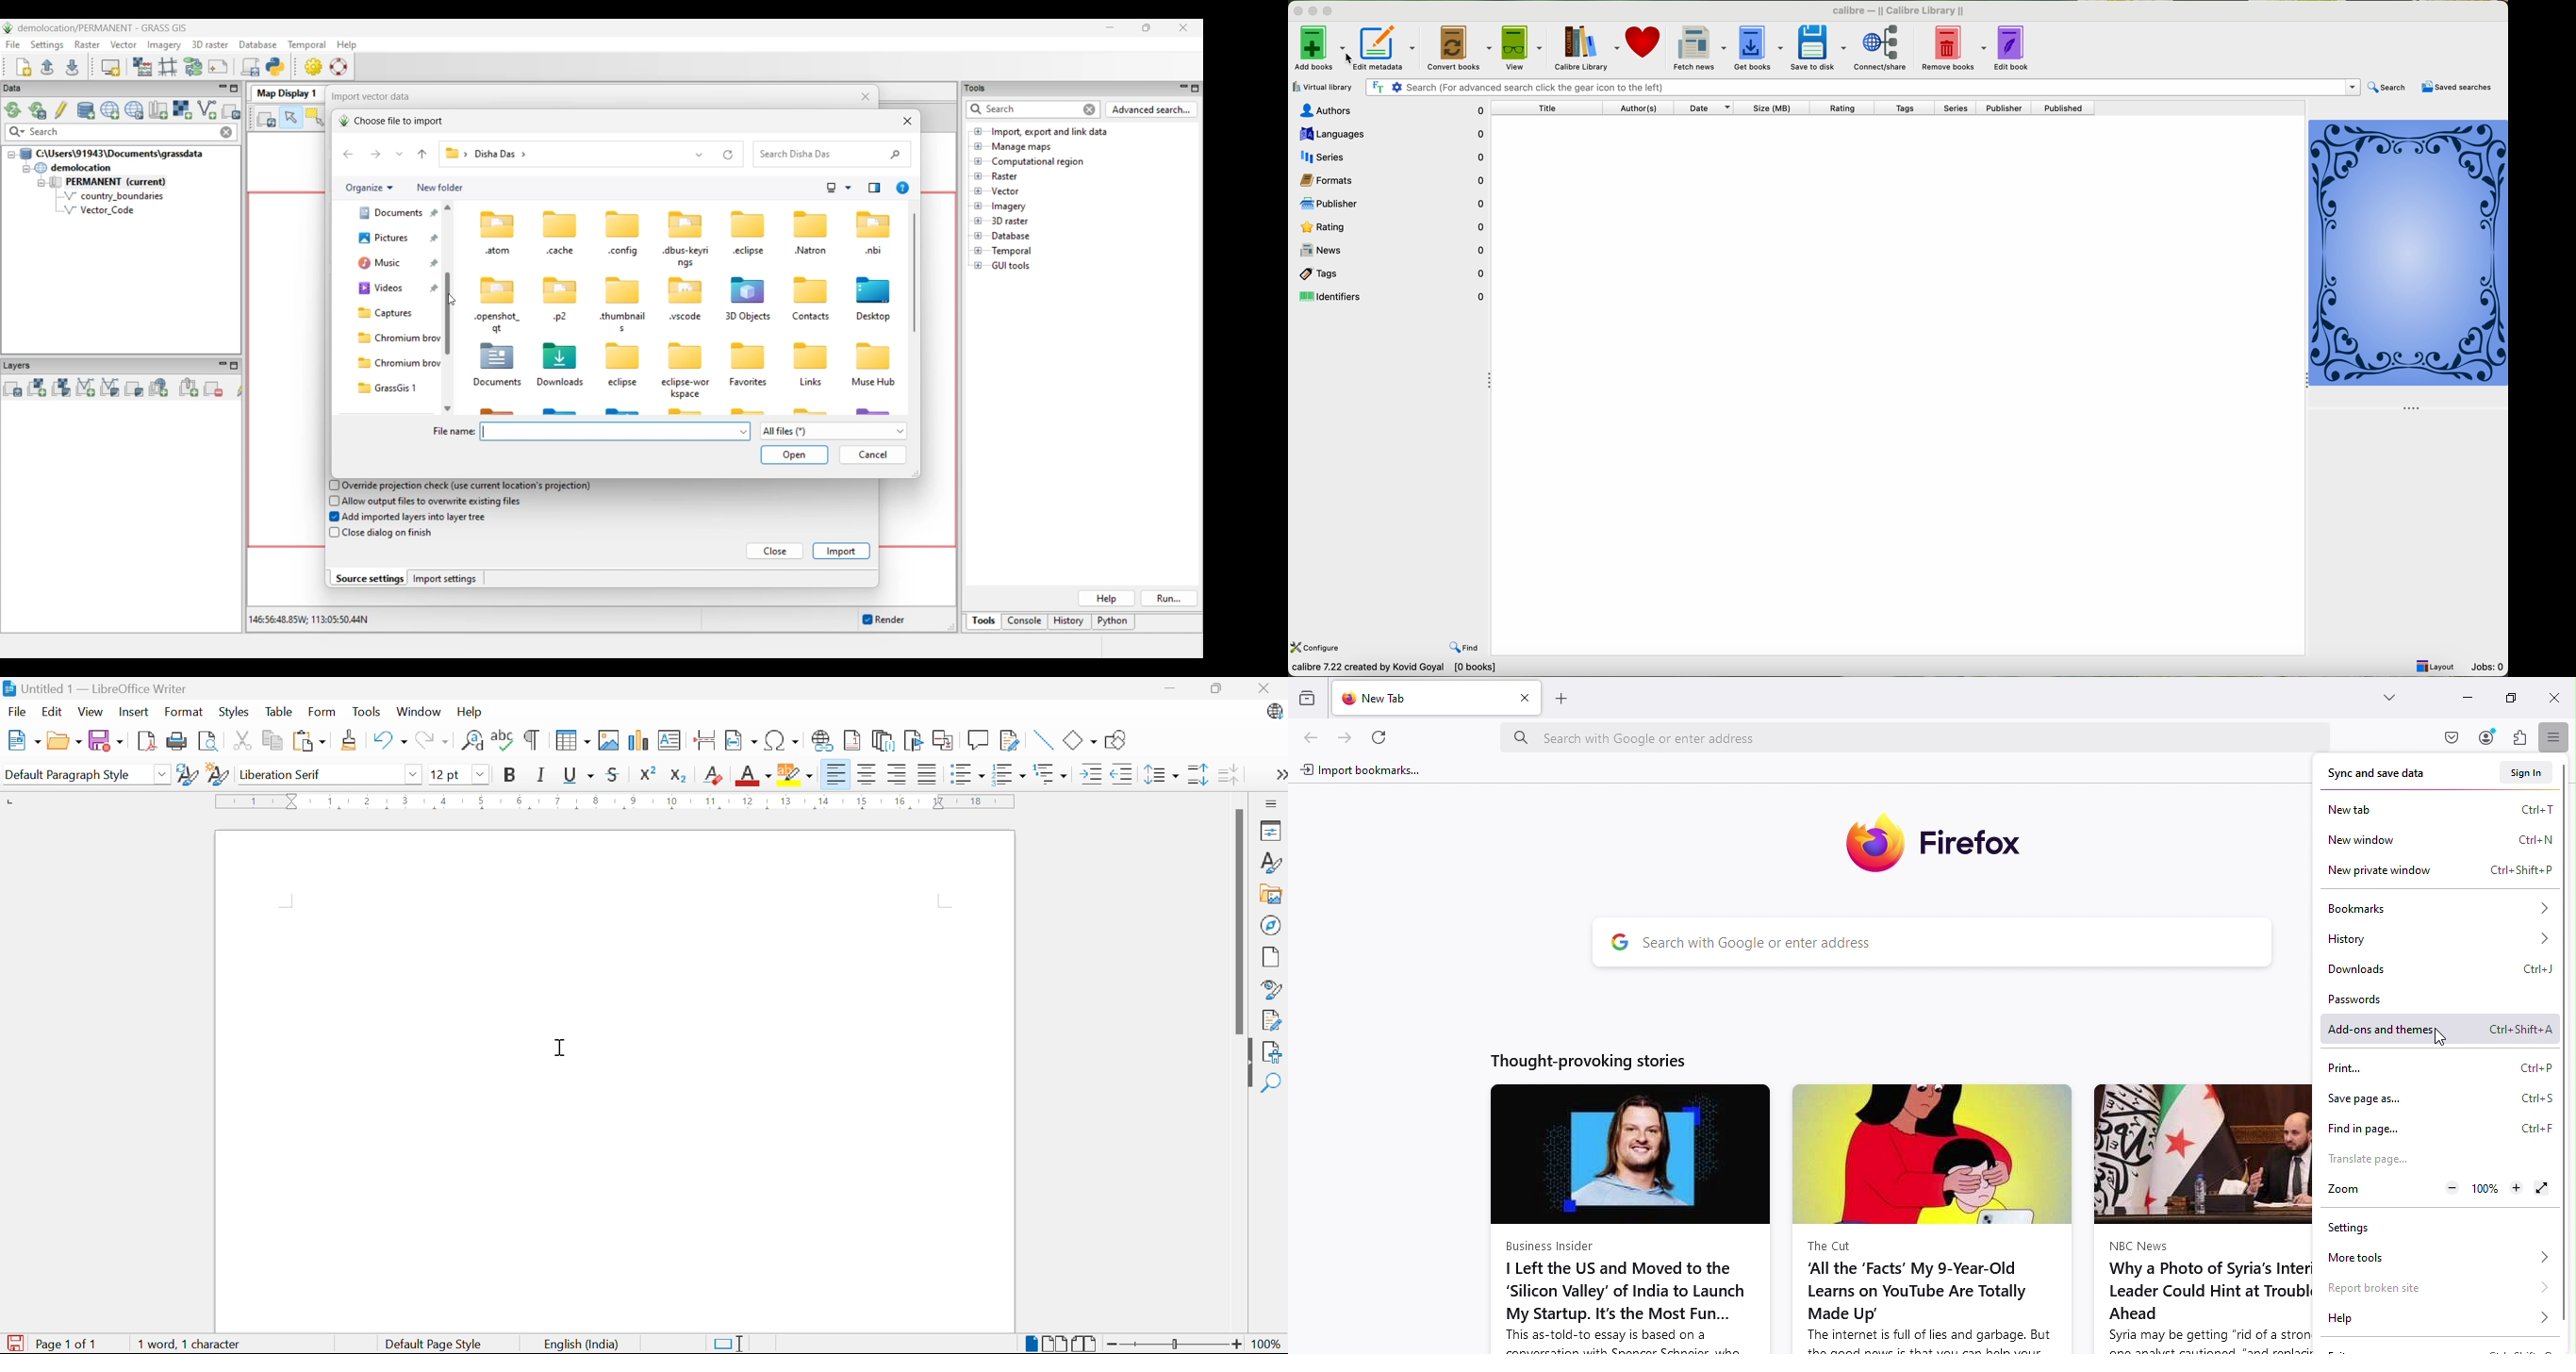  I want to click on series, so click(1960, 108).